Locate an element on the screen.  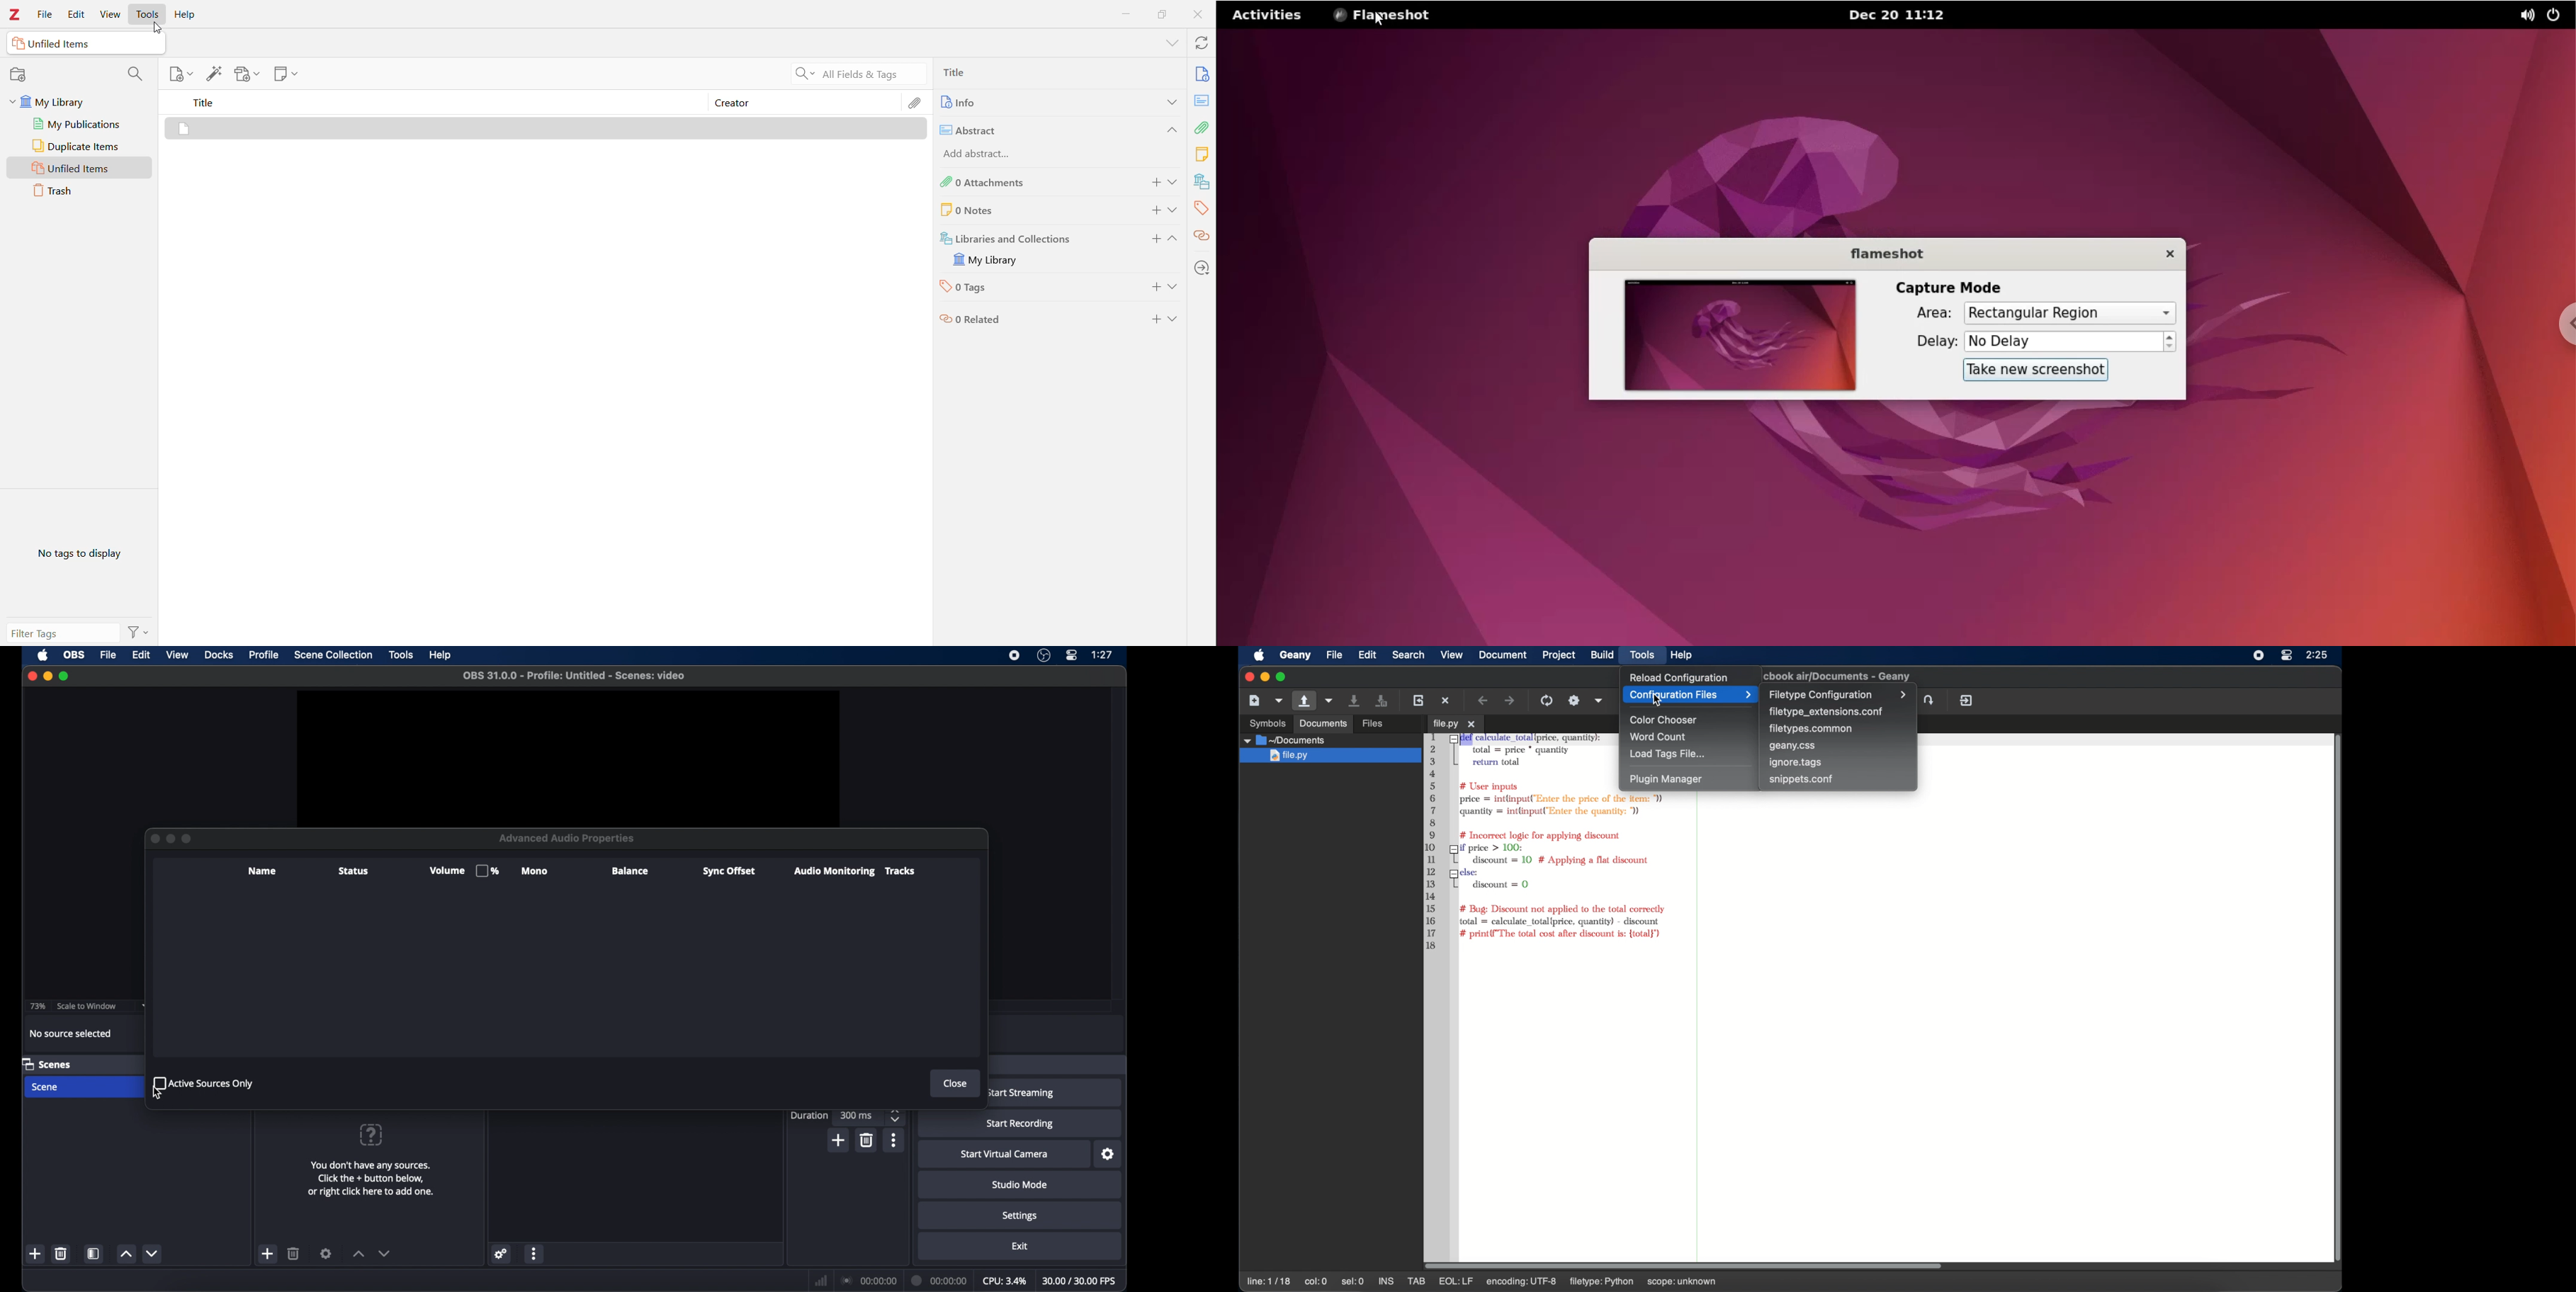
Trash is located at coordinates (78, 191).